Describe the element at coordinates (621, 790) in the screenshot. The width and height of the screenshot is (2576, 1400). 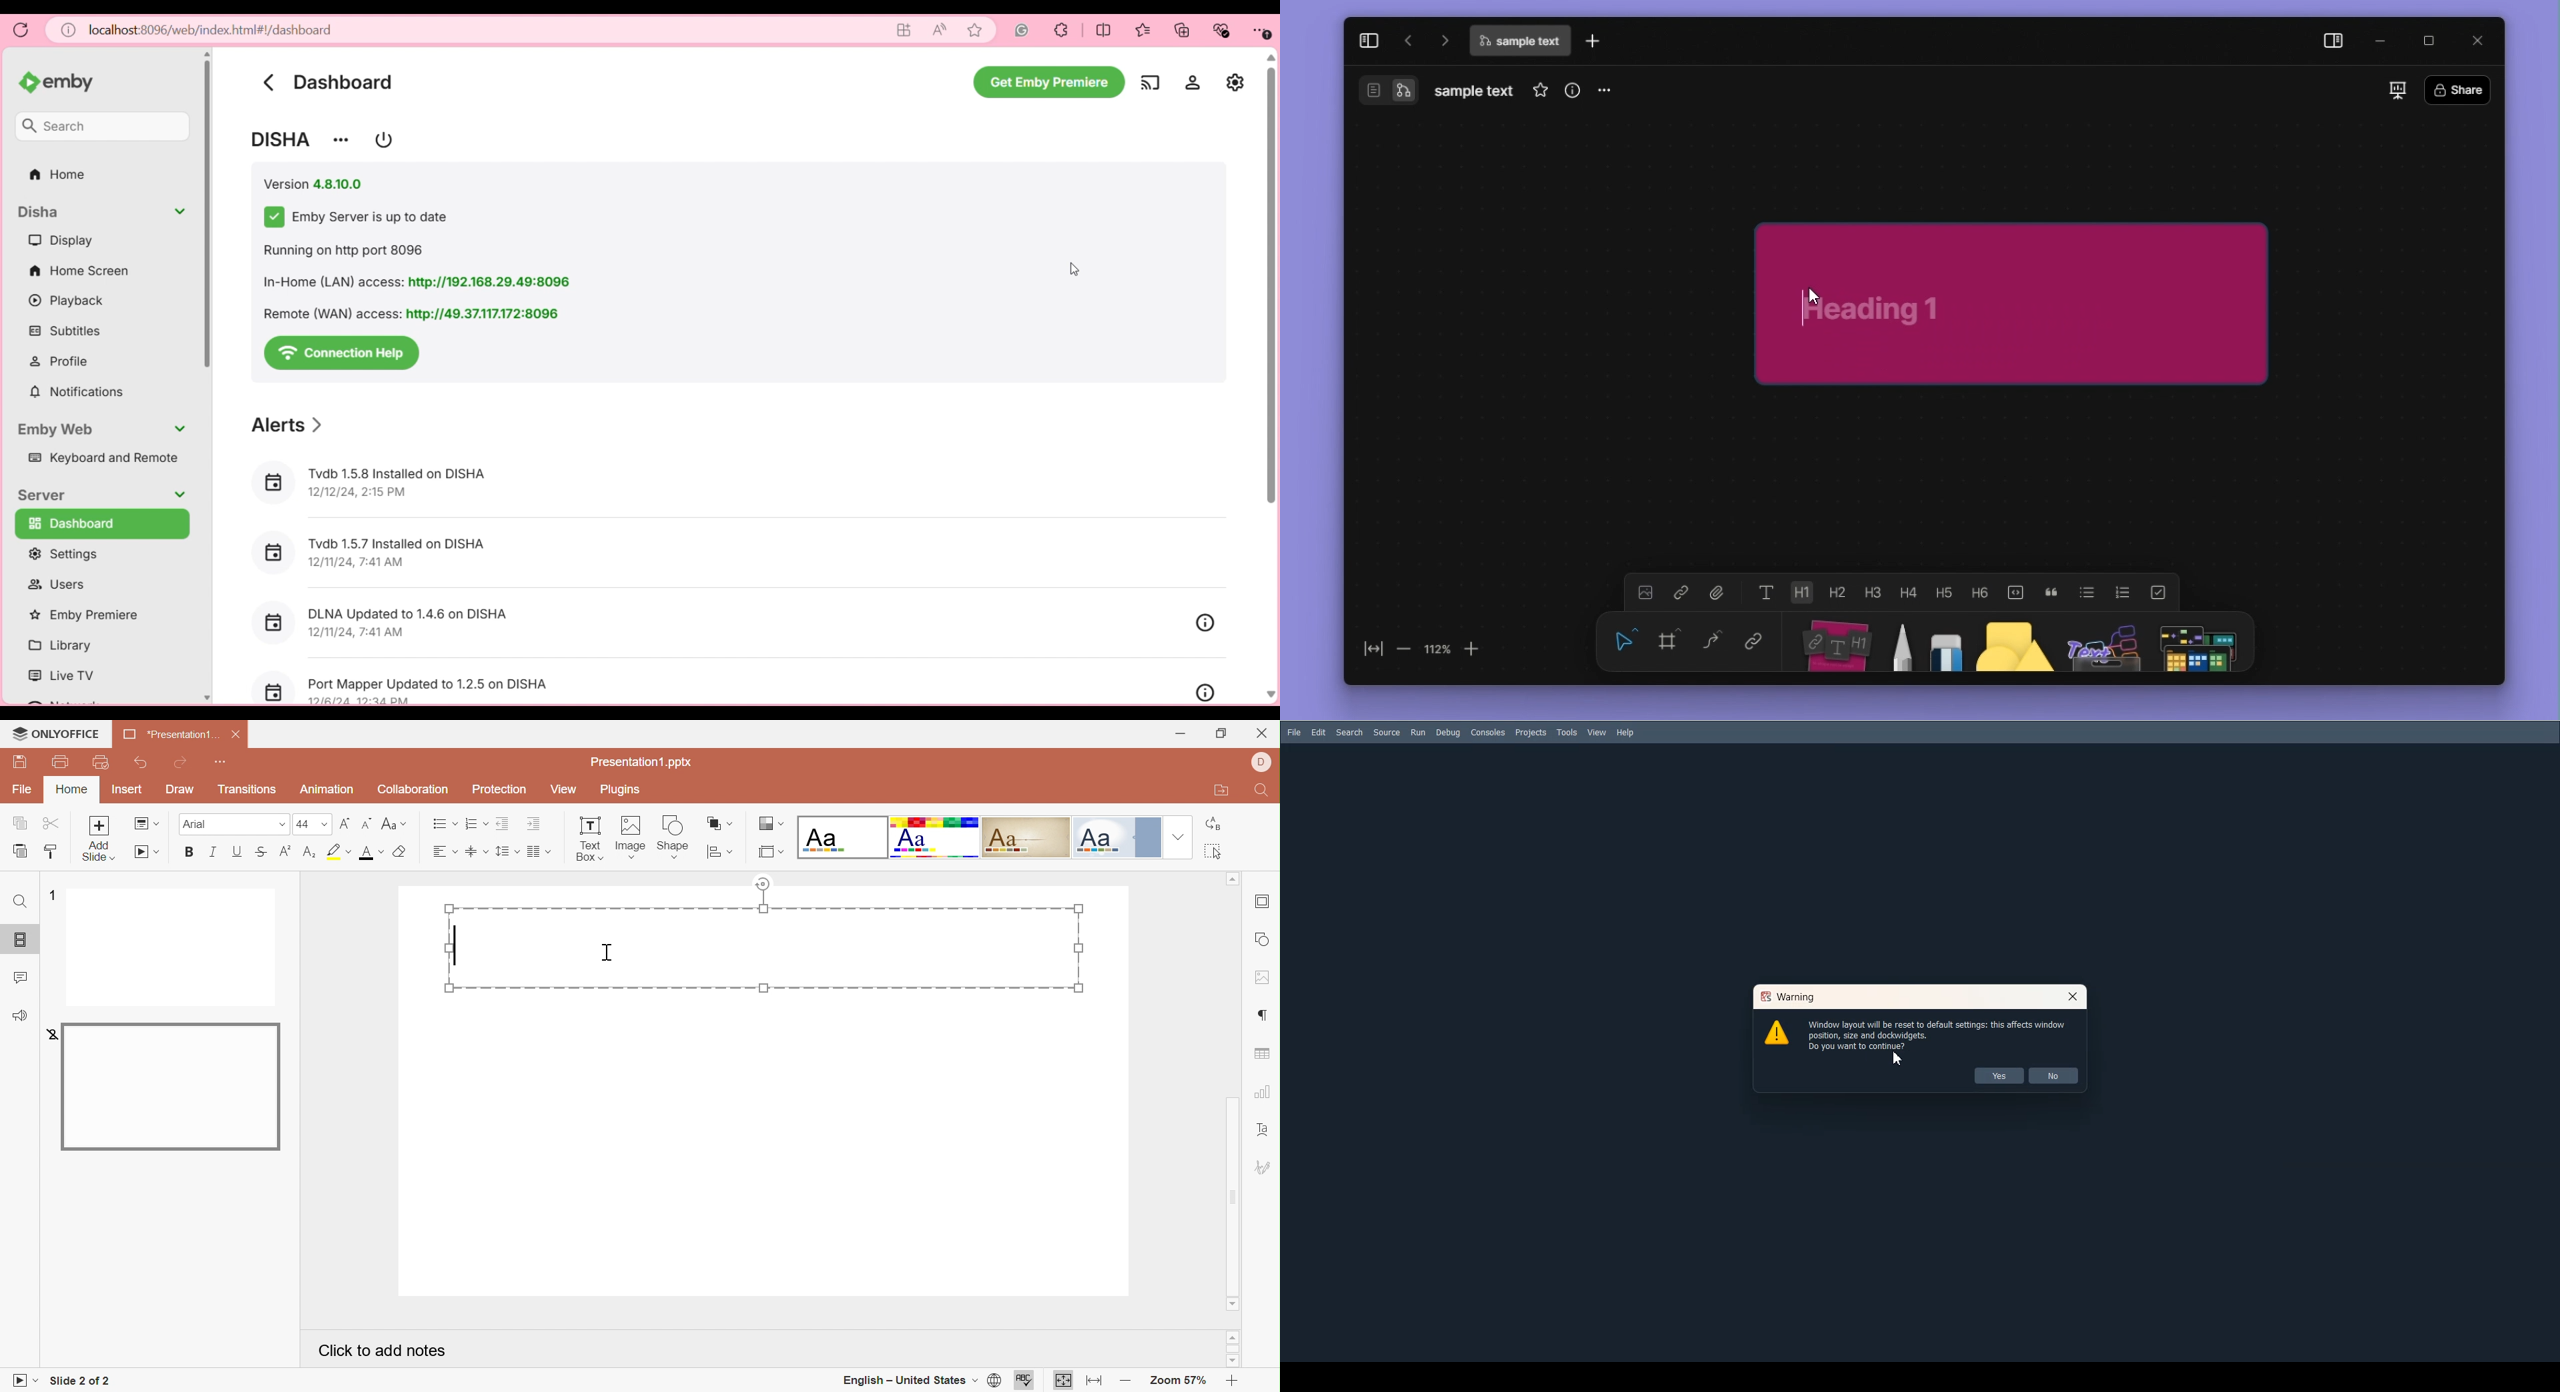
I see `Plugins` at that location.